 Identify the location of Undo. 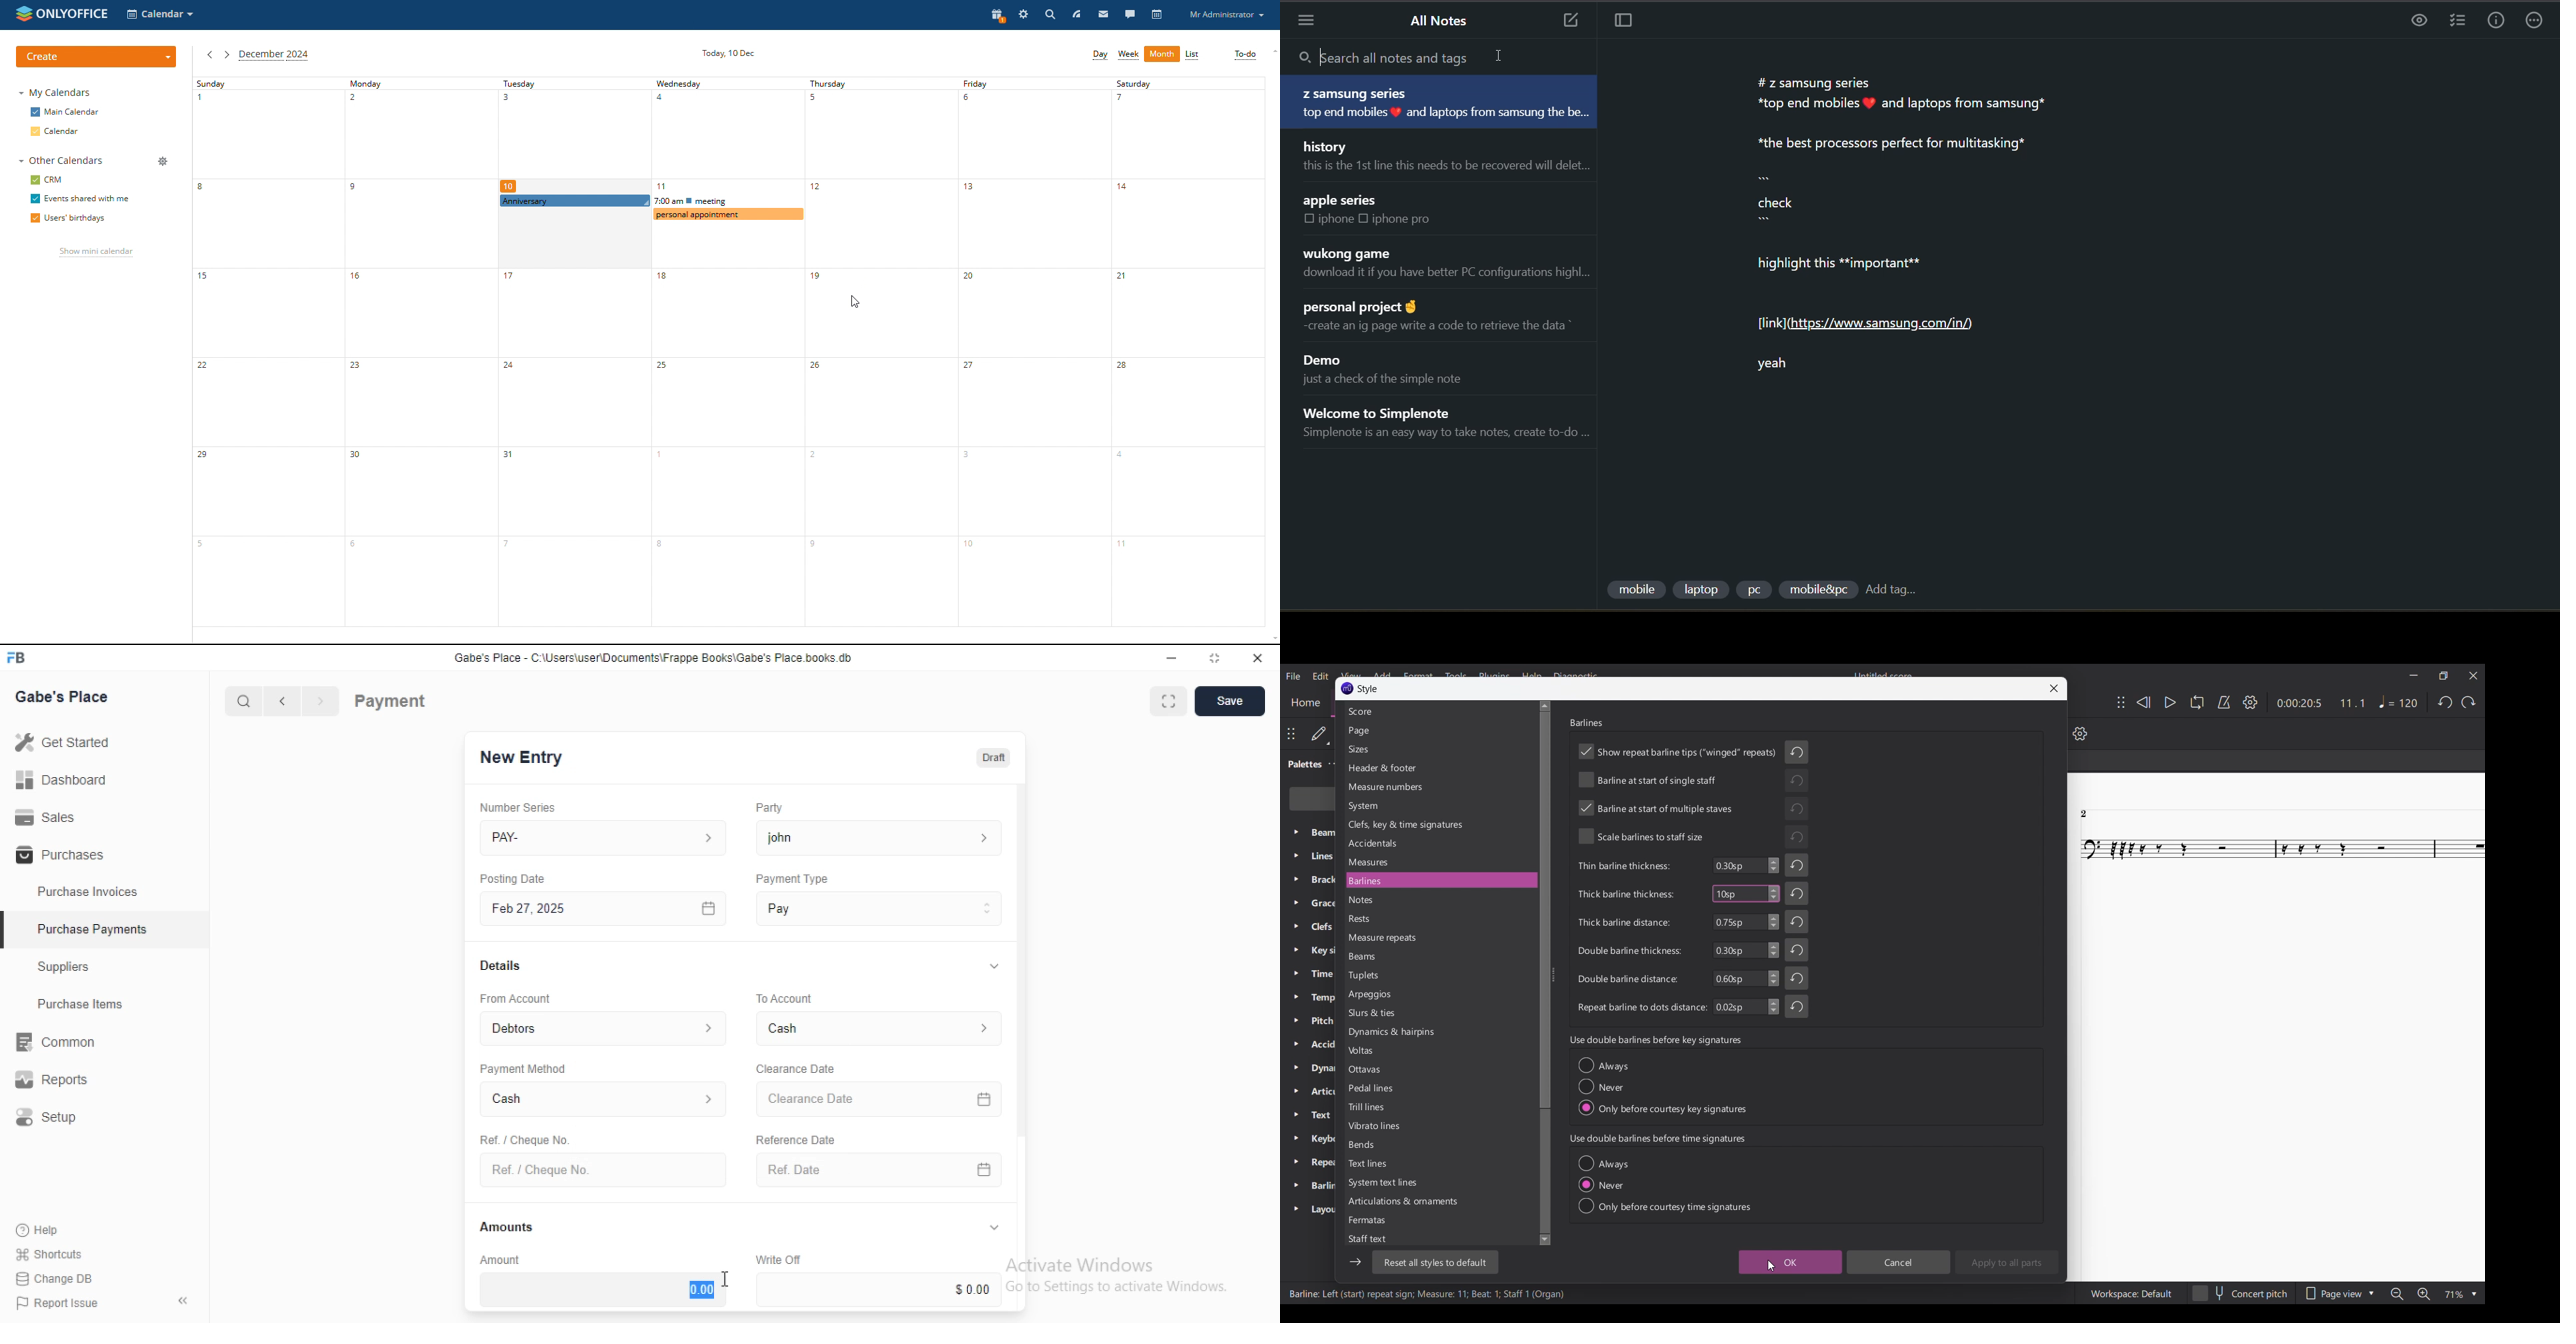
(2445, 702).